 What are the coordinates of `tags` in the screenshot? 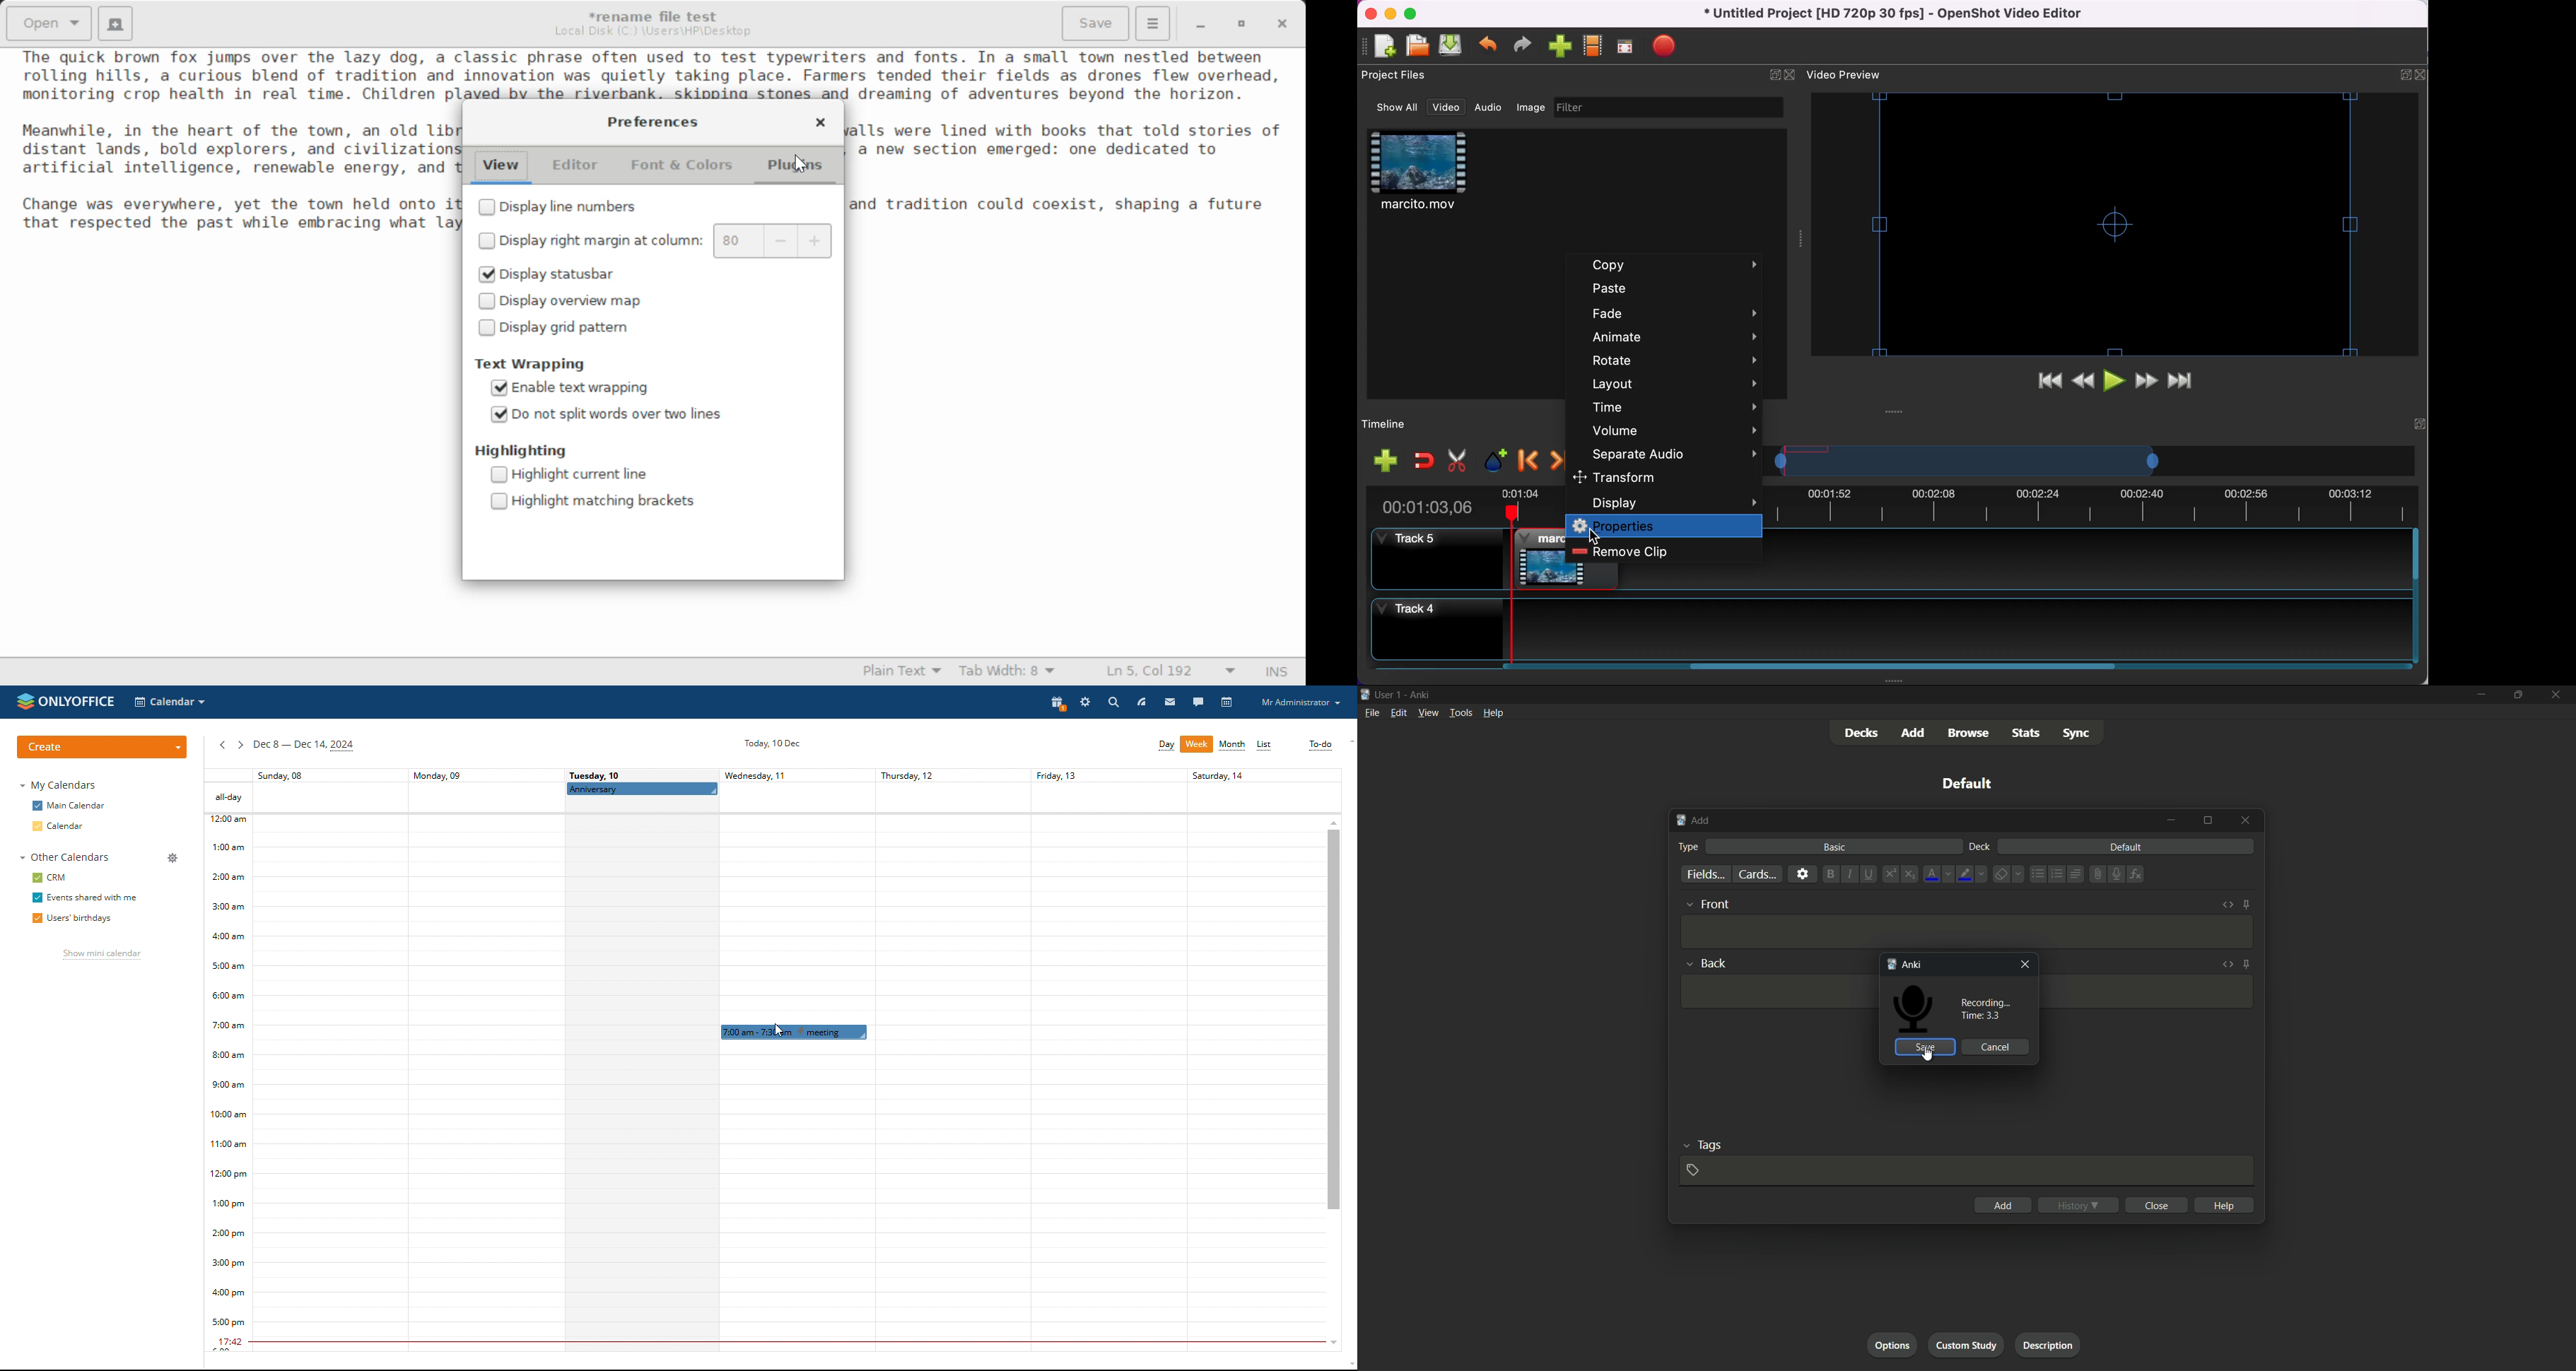 It's located at (1709, 1146).